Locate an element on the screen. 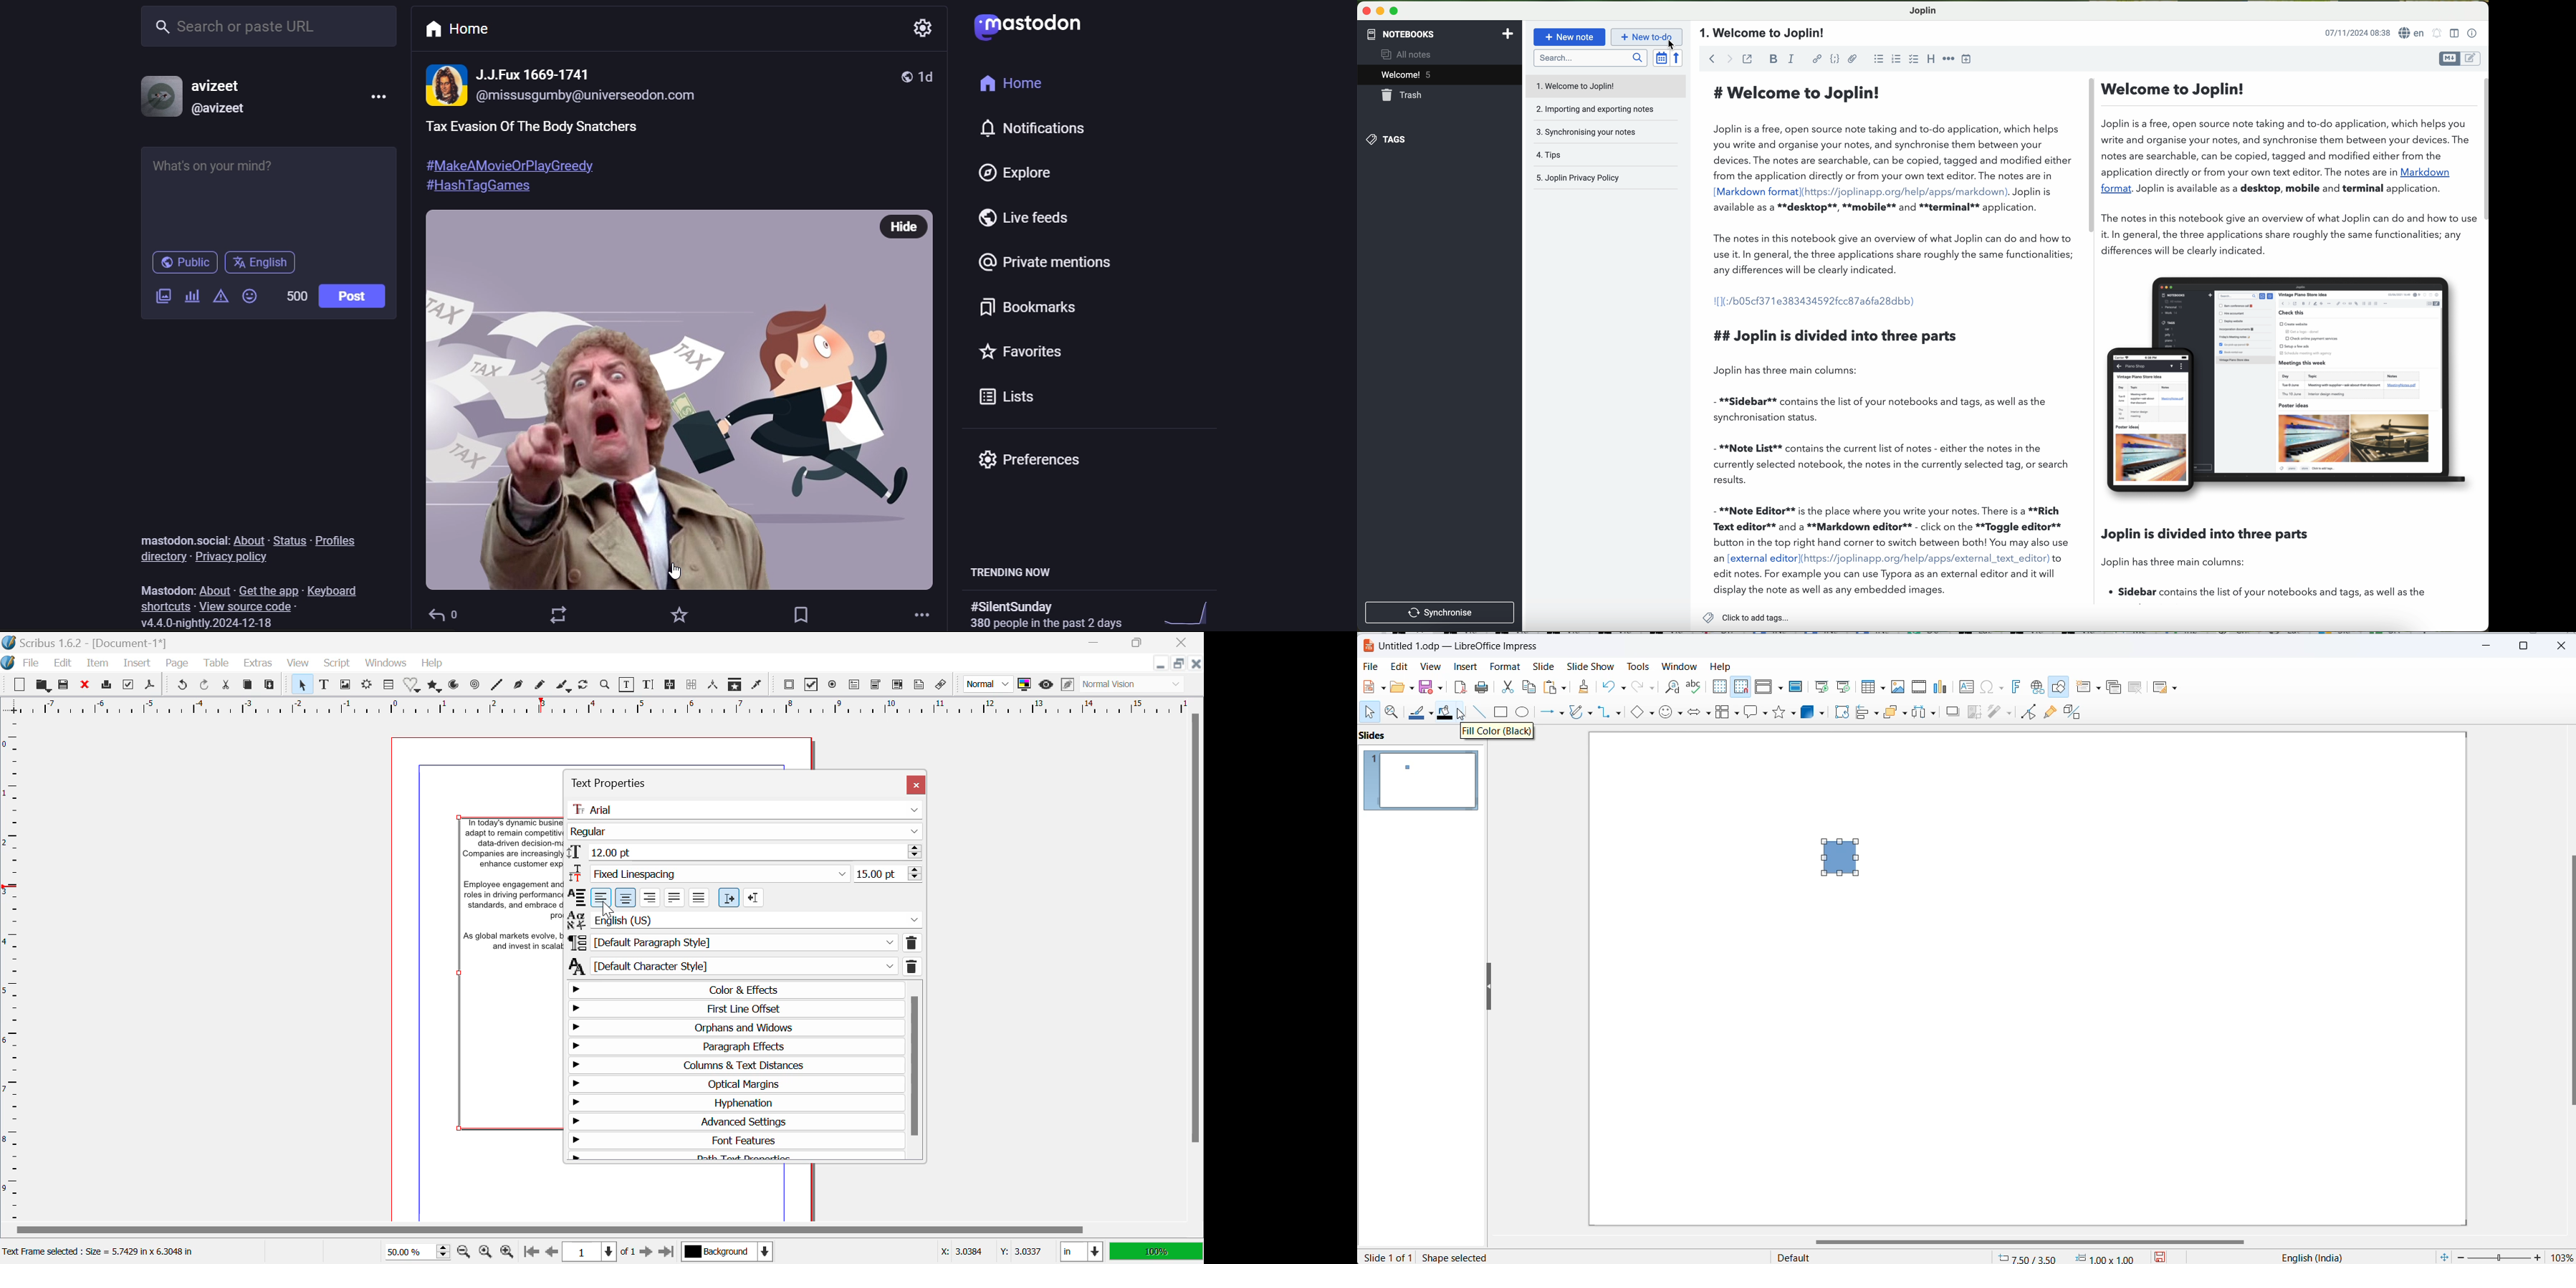 Image resolution: width=2576 pixels, height=1288 pixels. Eyedropper is located at coordinates (759, 686).